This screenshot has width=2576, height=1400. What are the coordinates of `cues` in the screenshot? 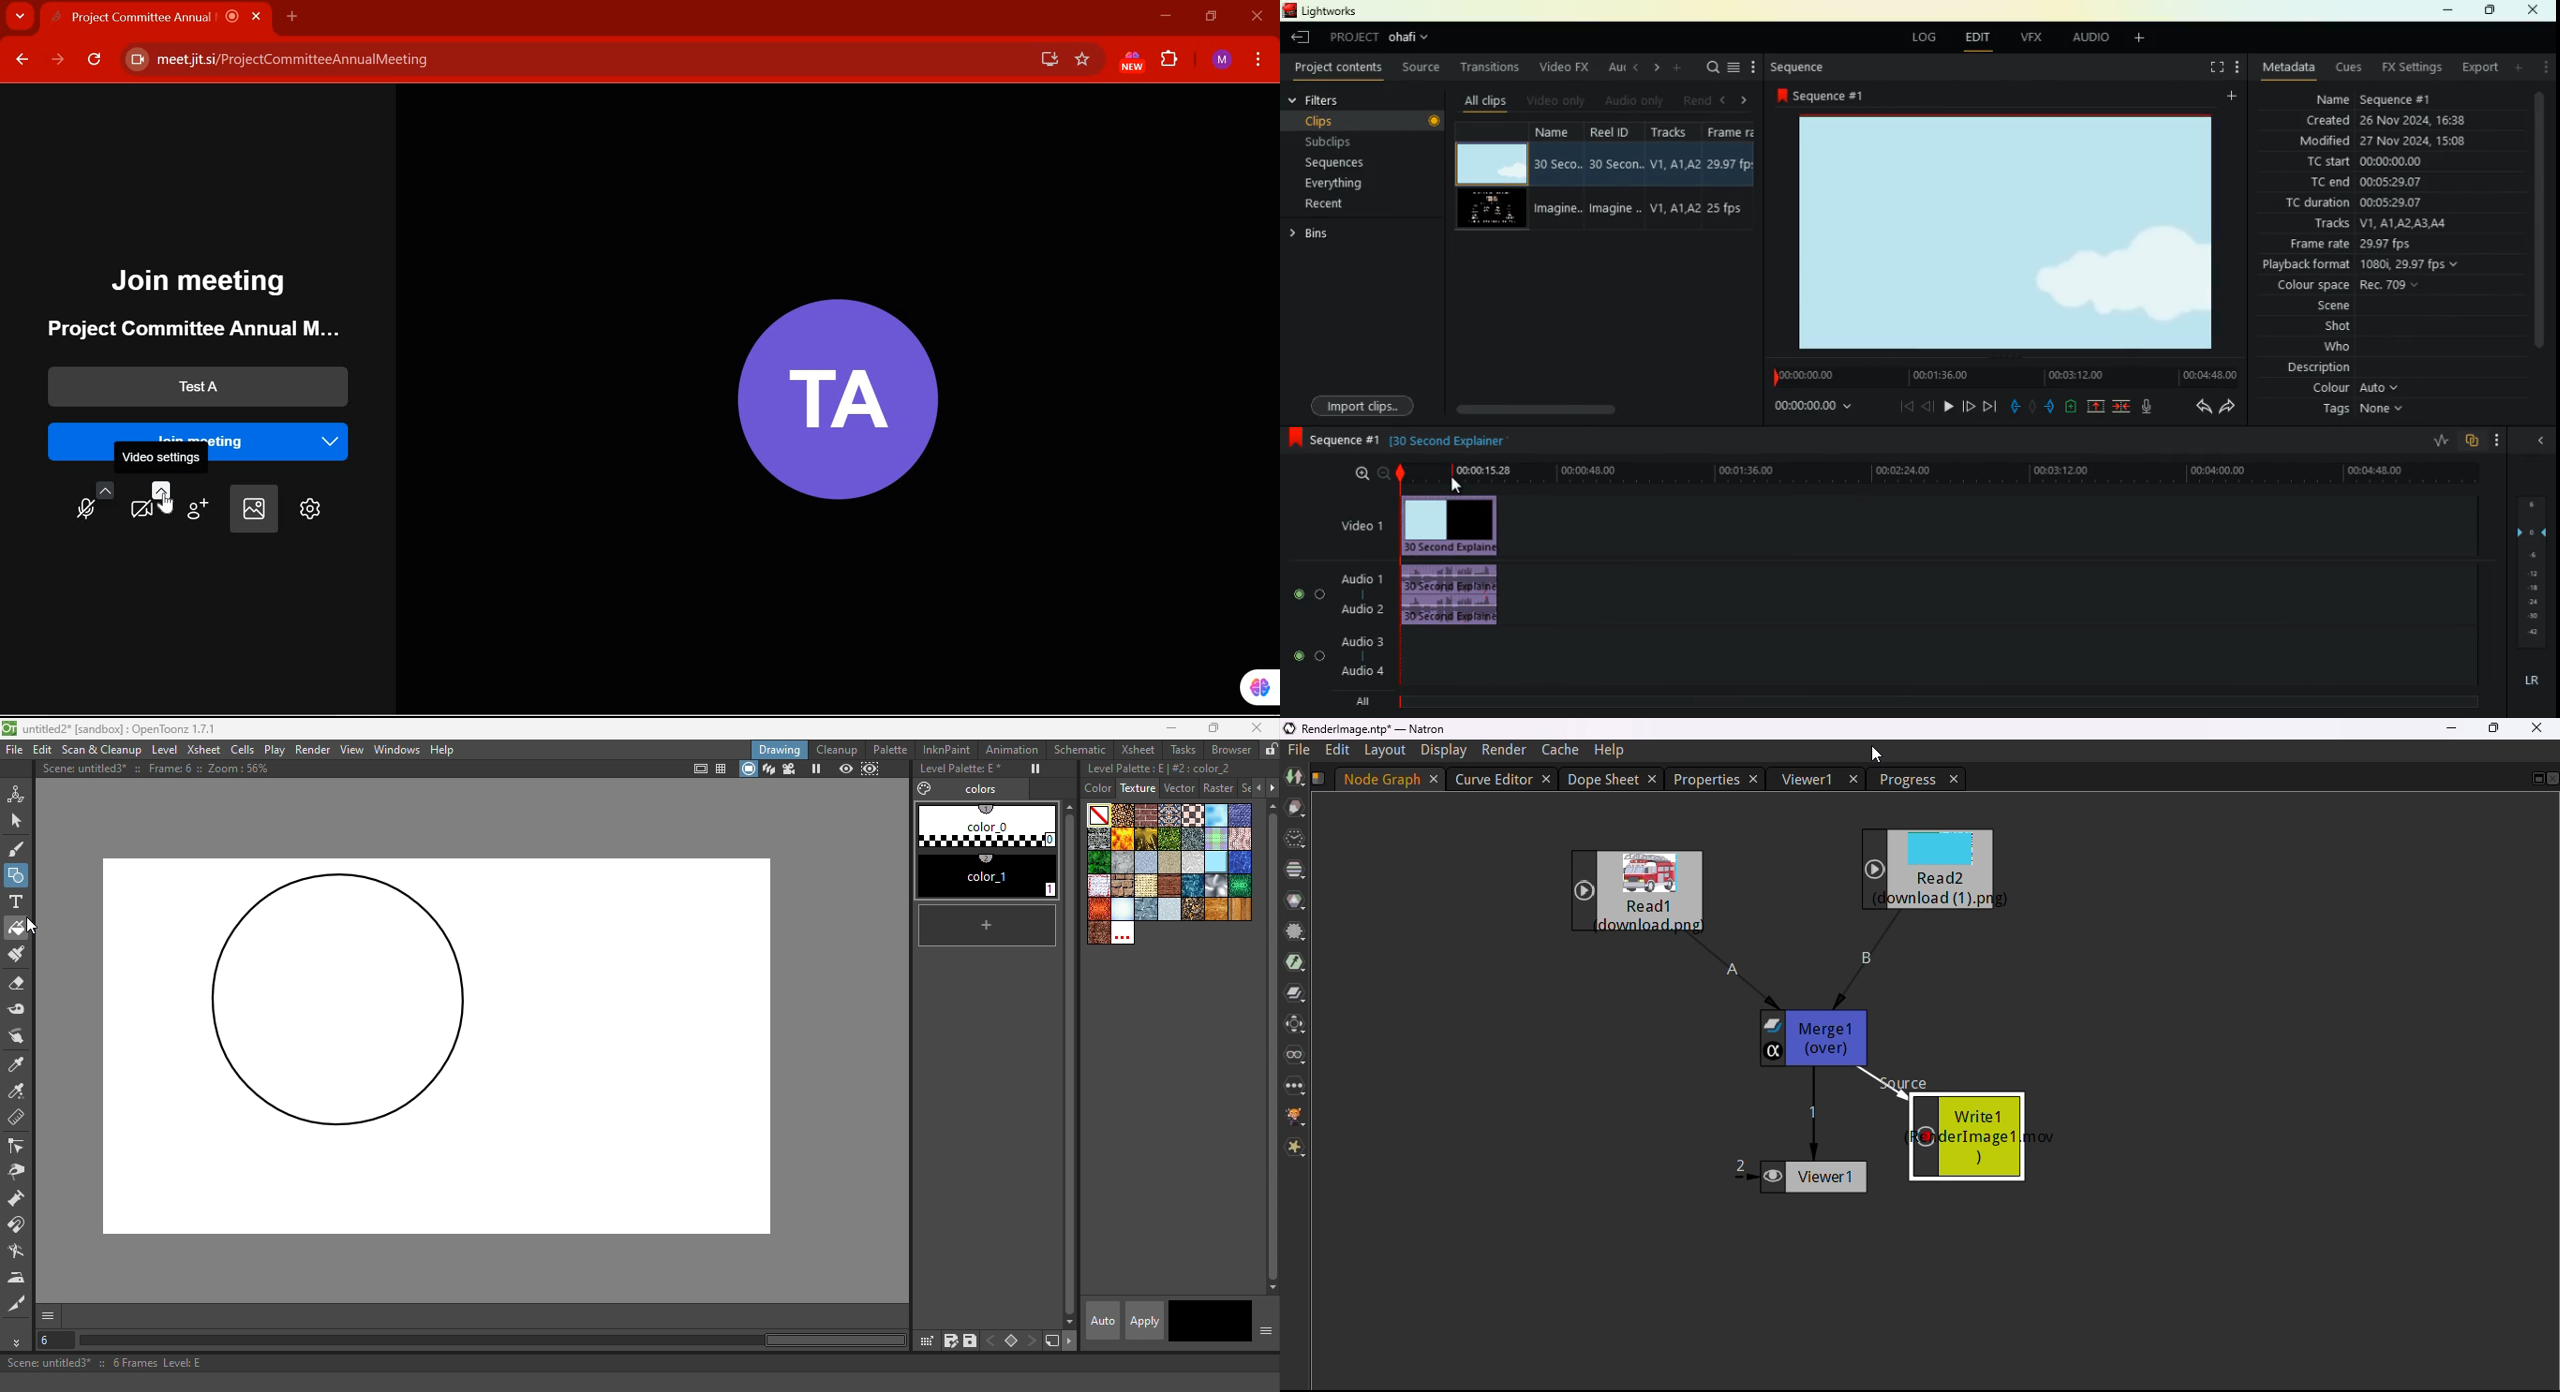 It's located at (2351, 67).